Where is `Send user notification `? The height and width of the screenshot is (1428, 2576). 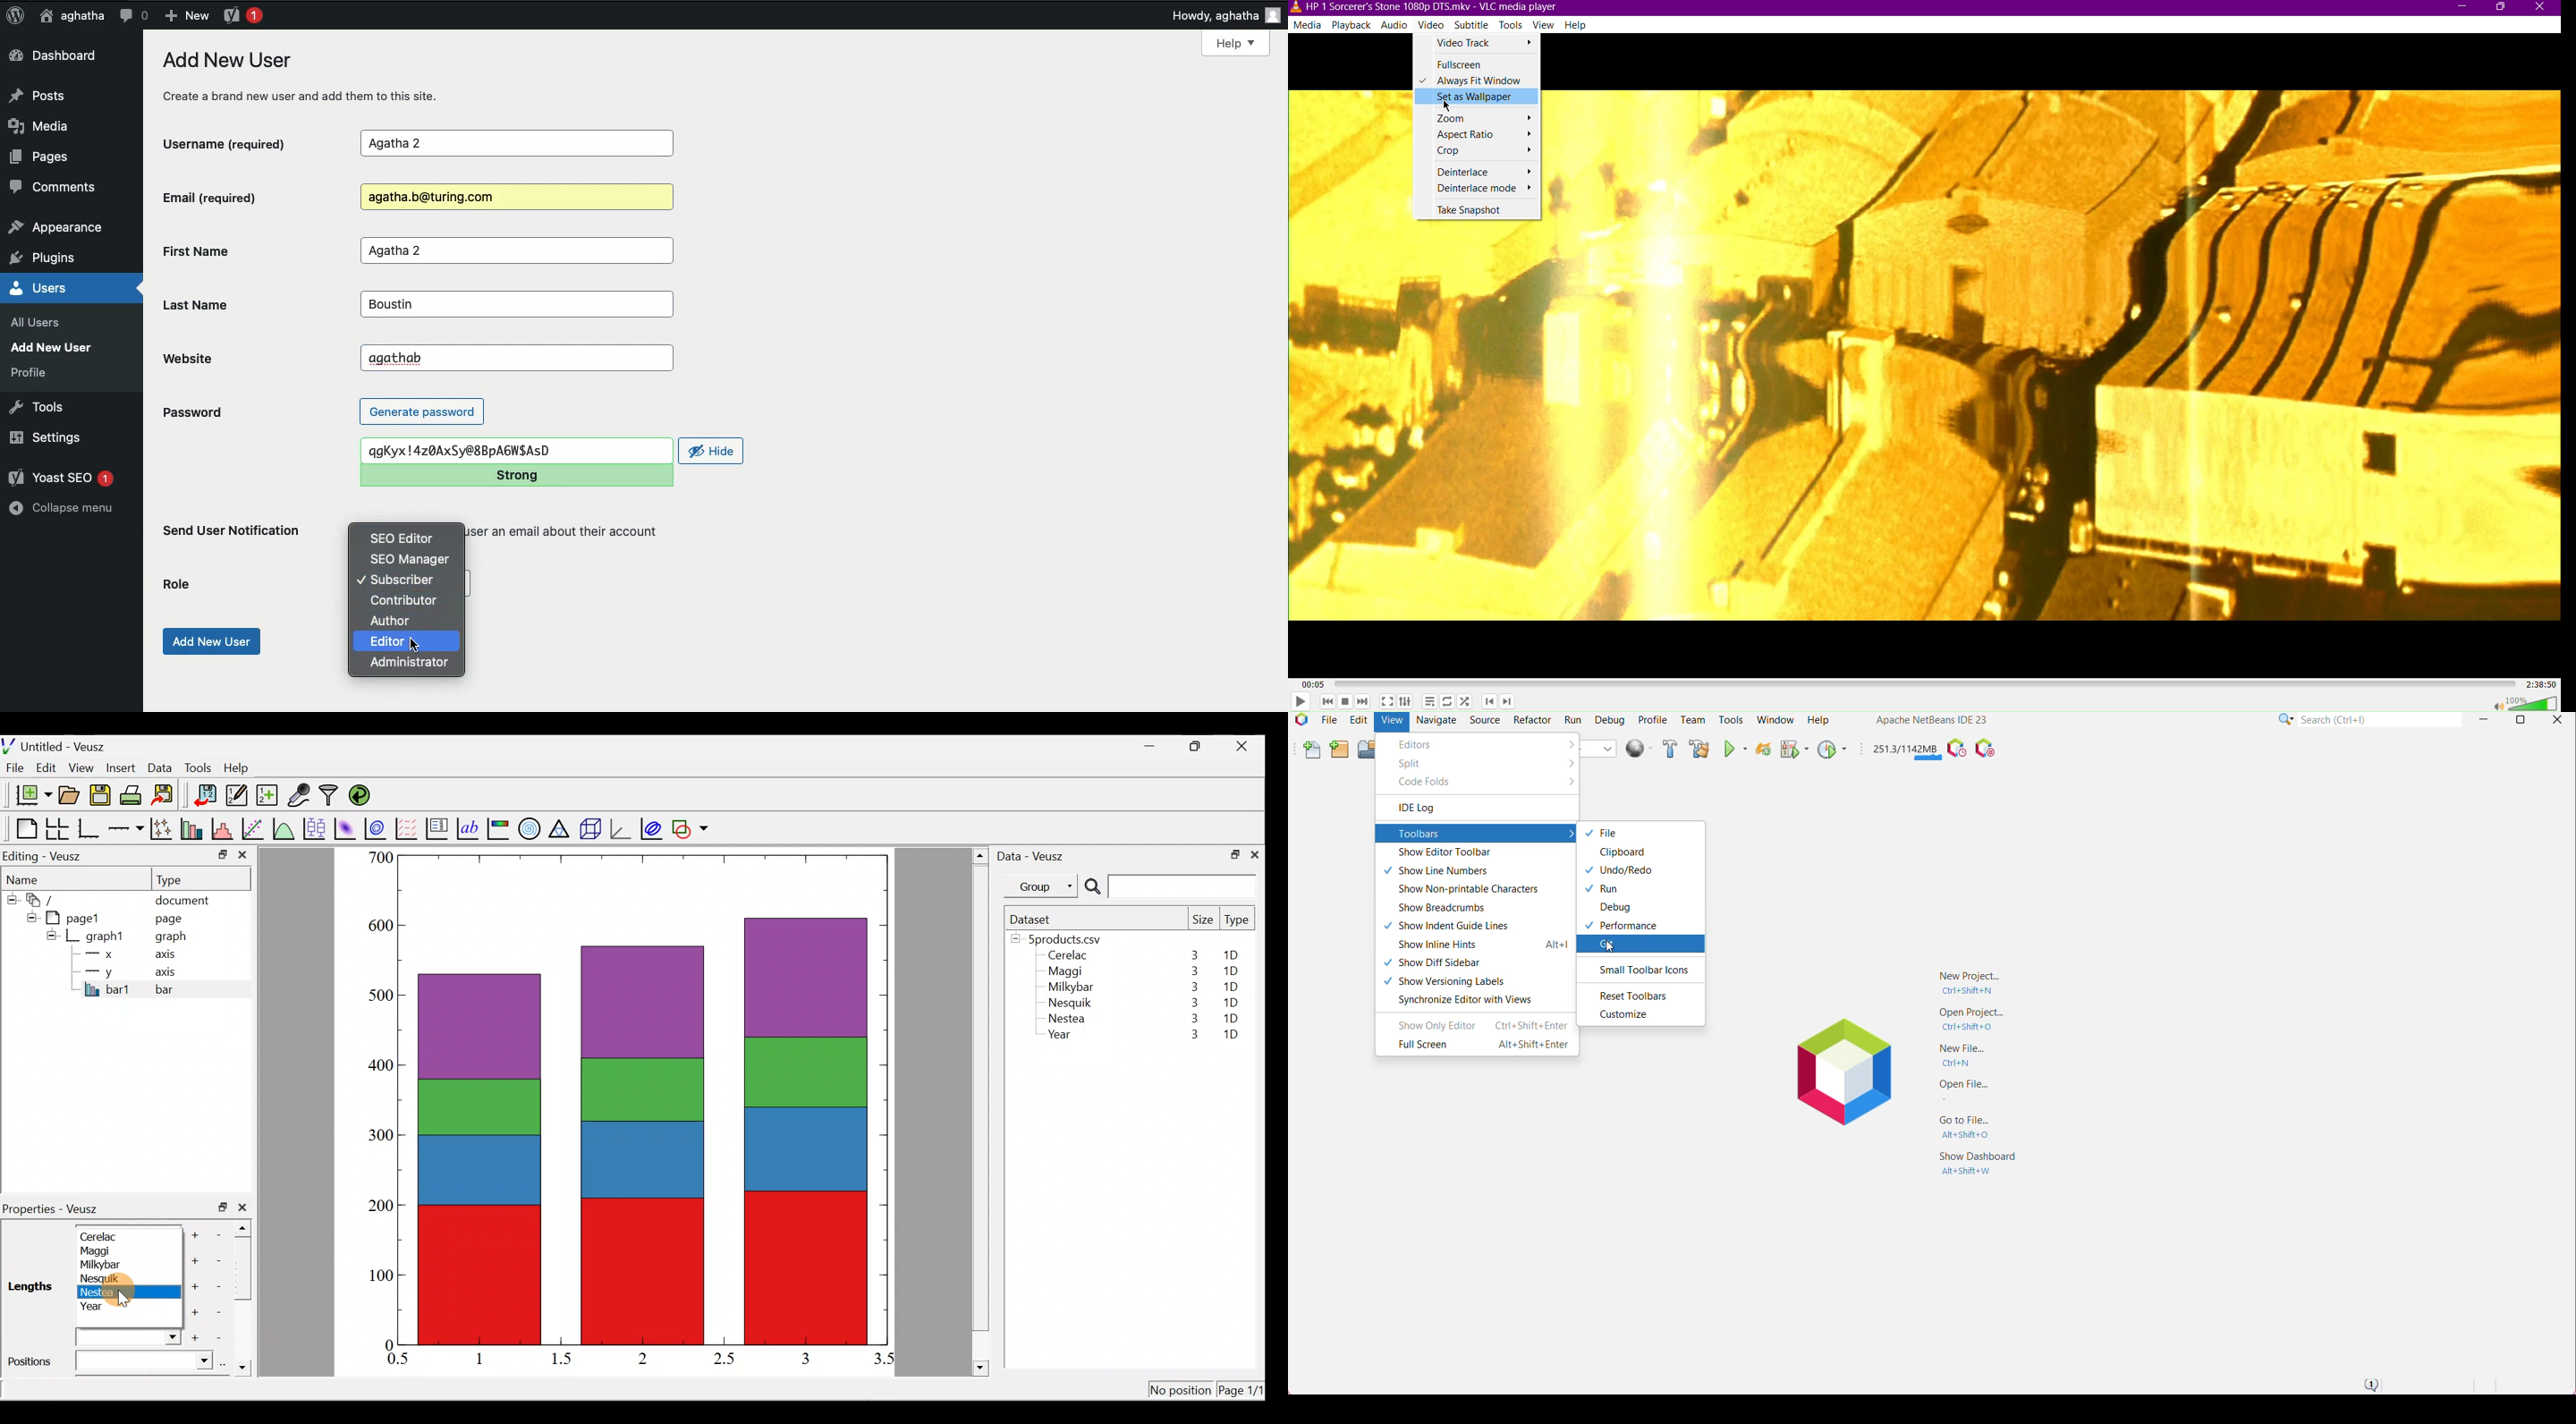
Send user notification  is located at coordinates (233, 534).